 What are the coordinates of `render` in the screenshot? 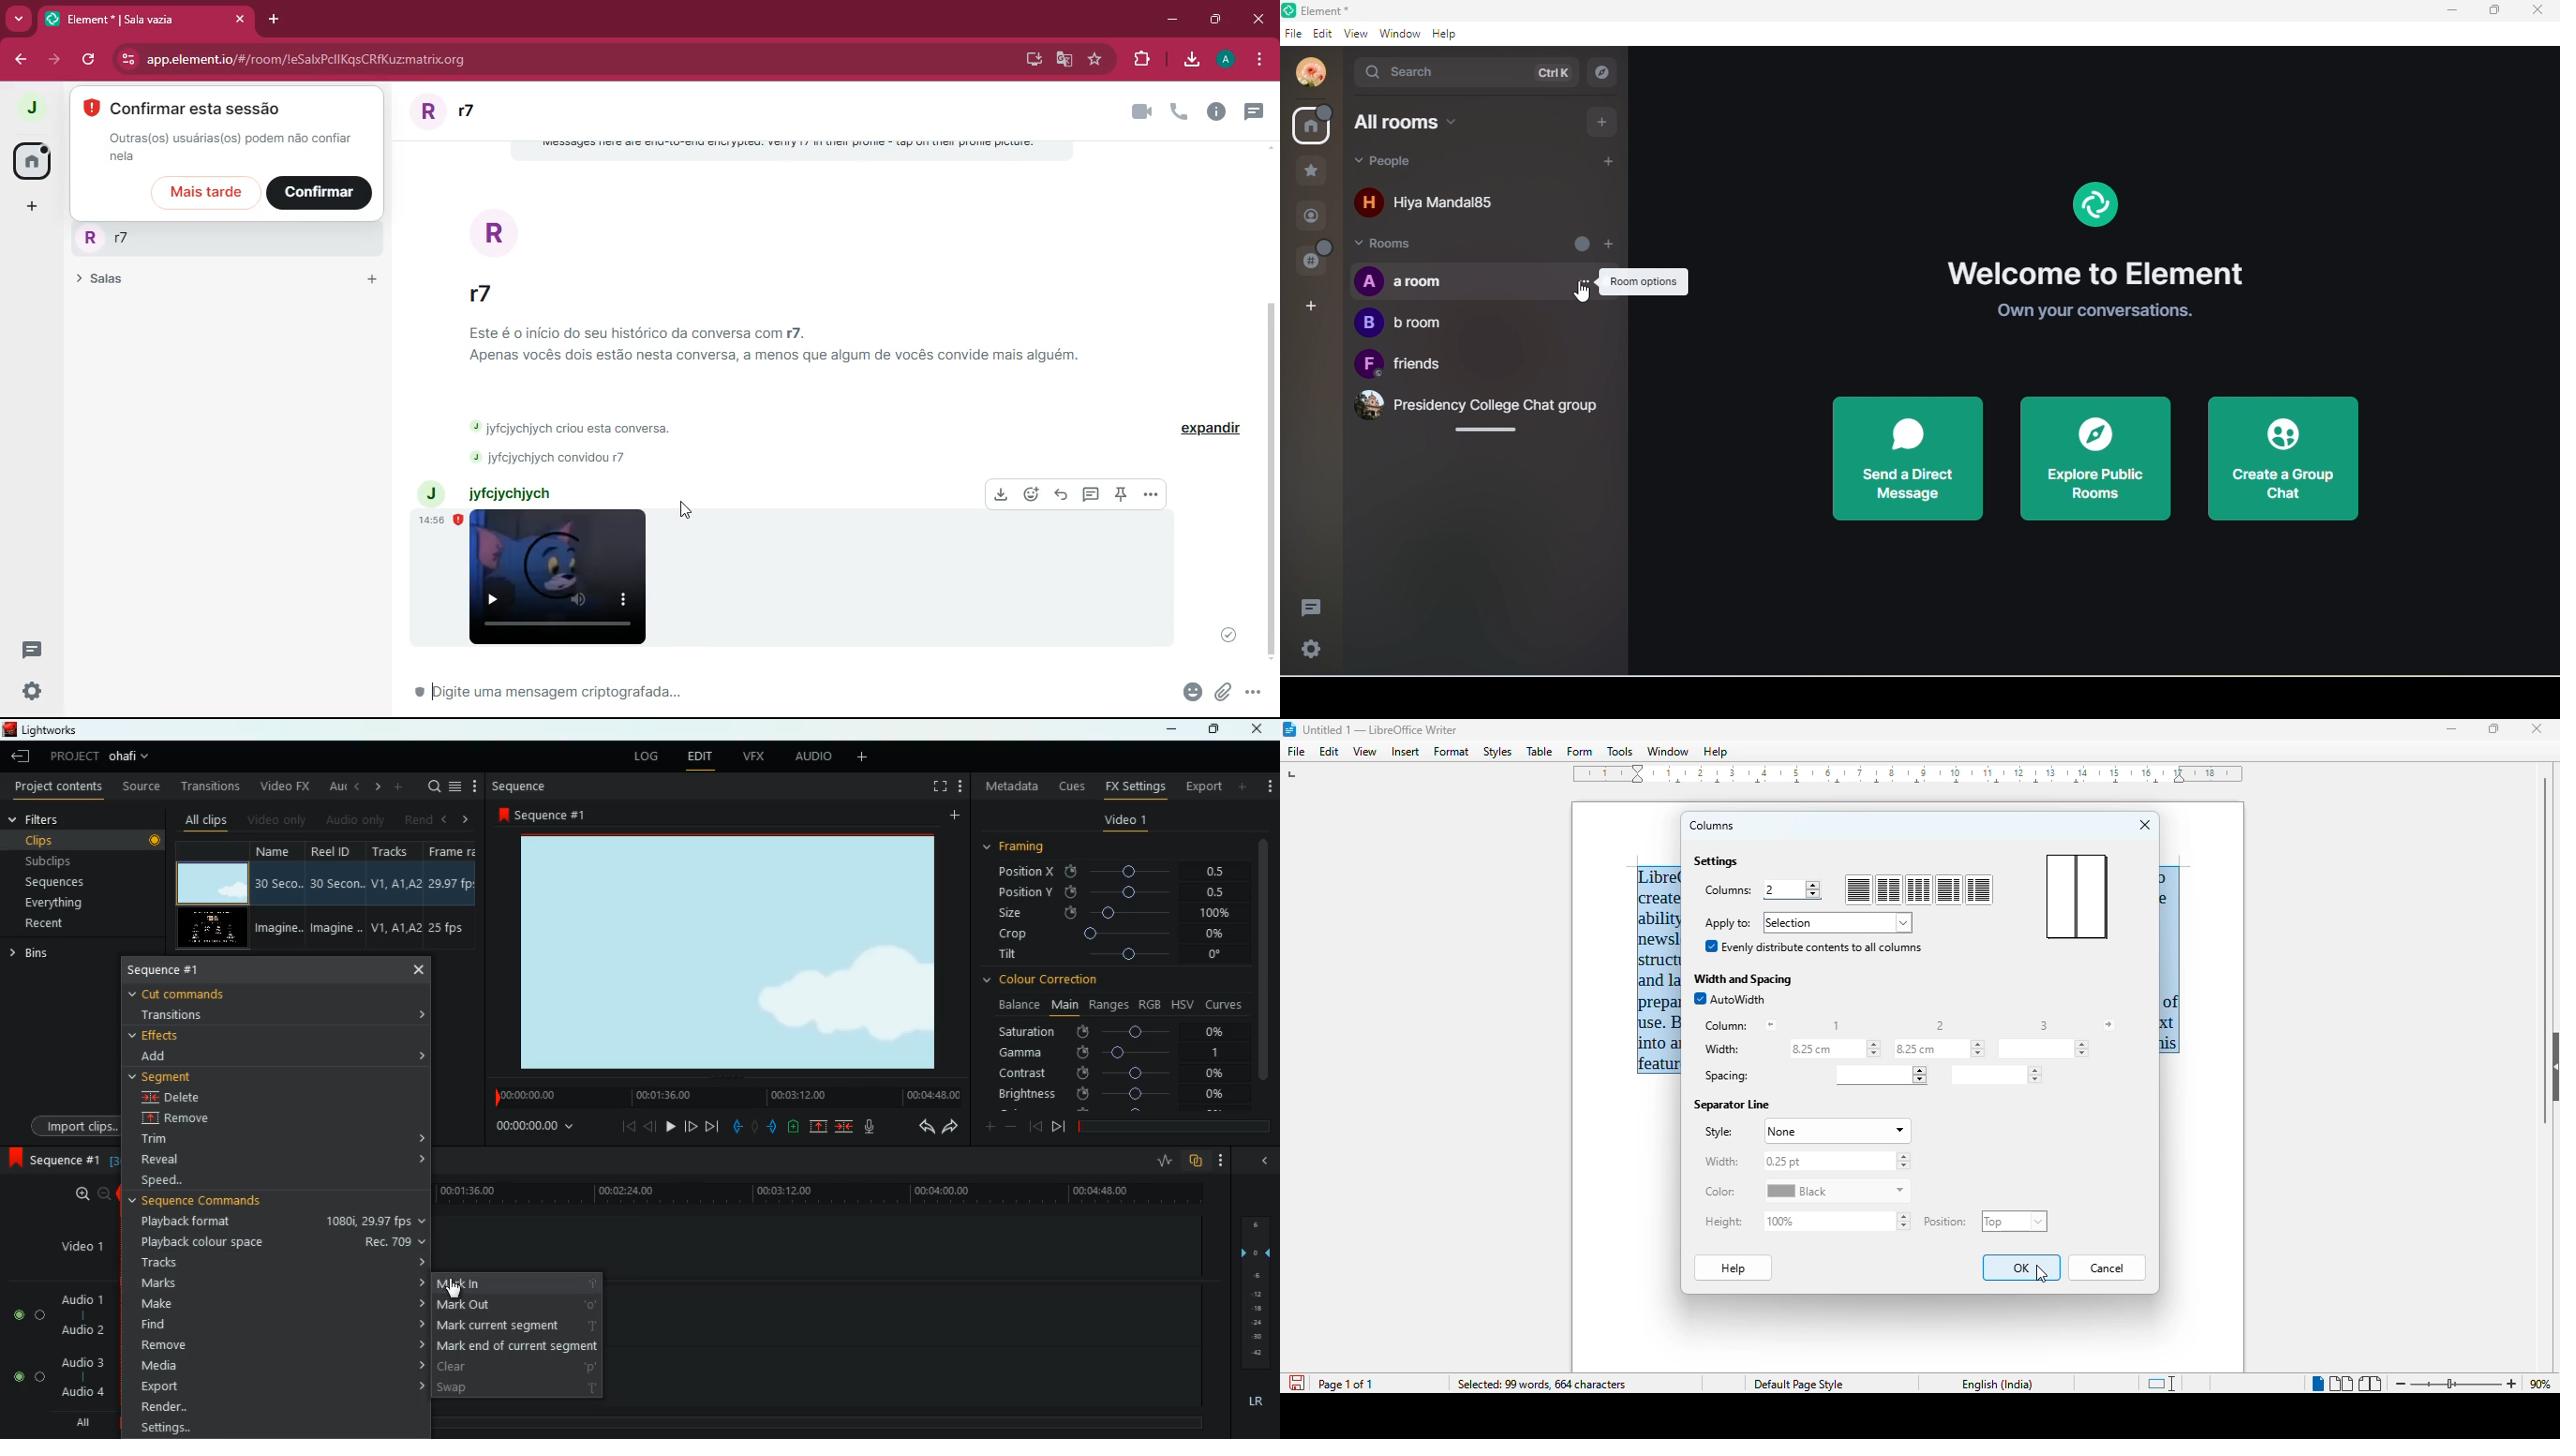 It's located at (280, 1407).